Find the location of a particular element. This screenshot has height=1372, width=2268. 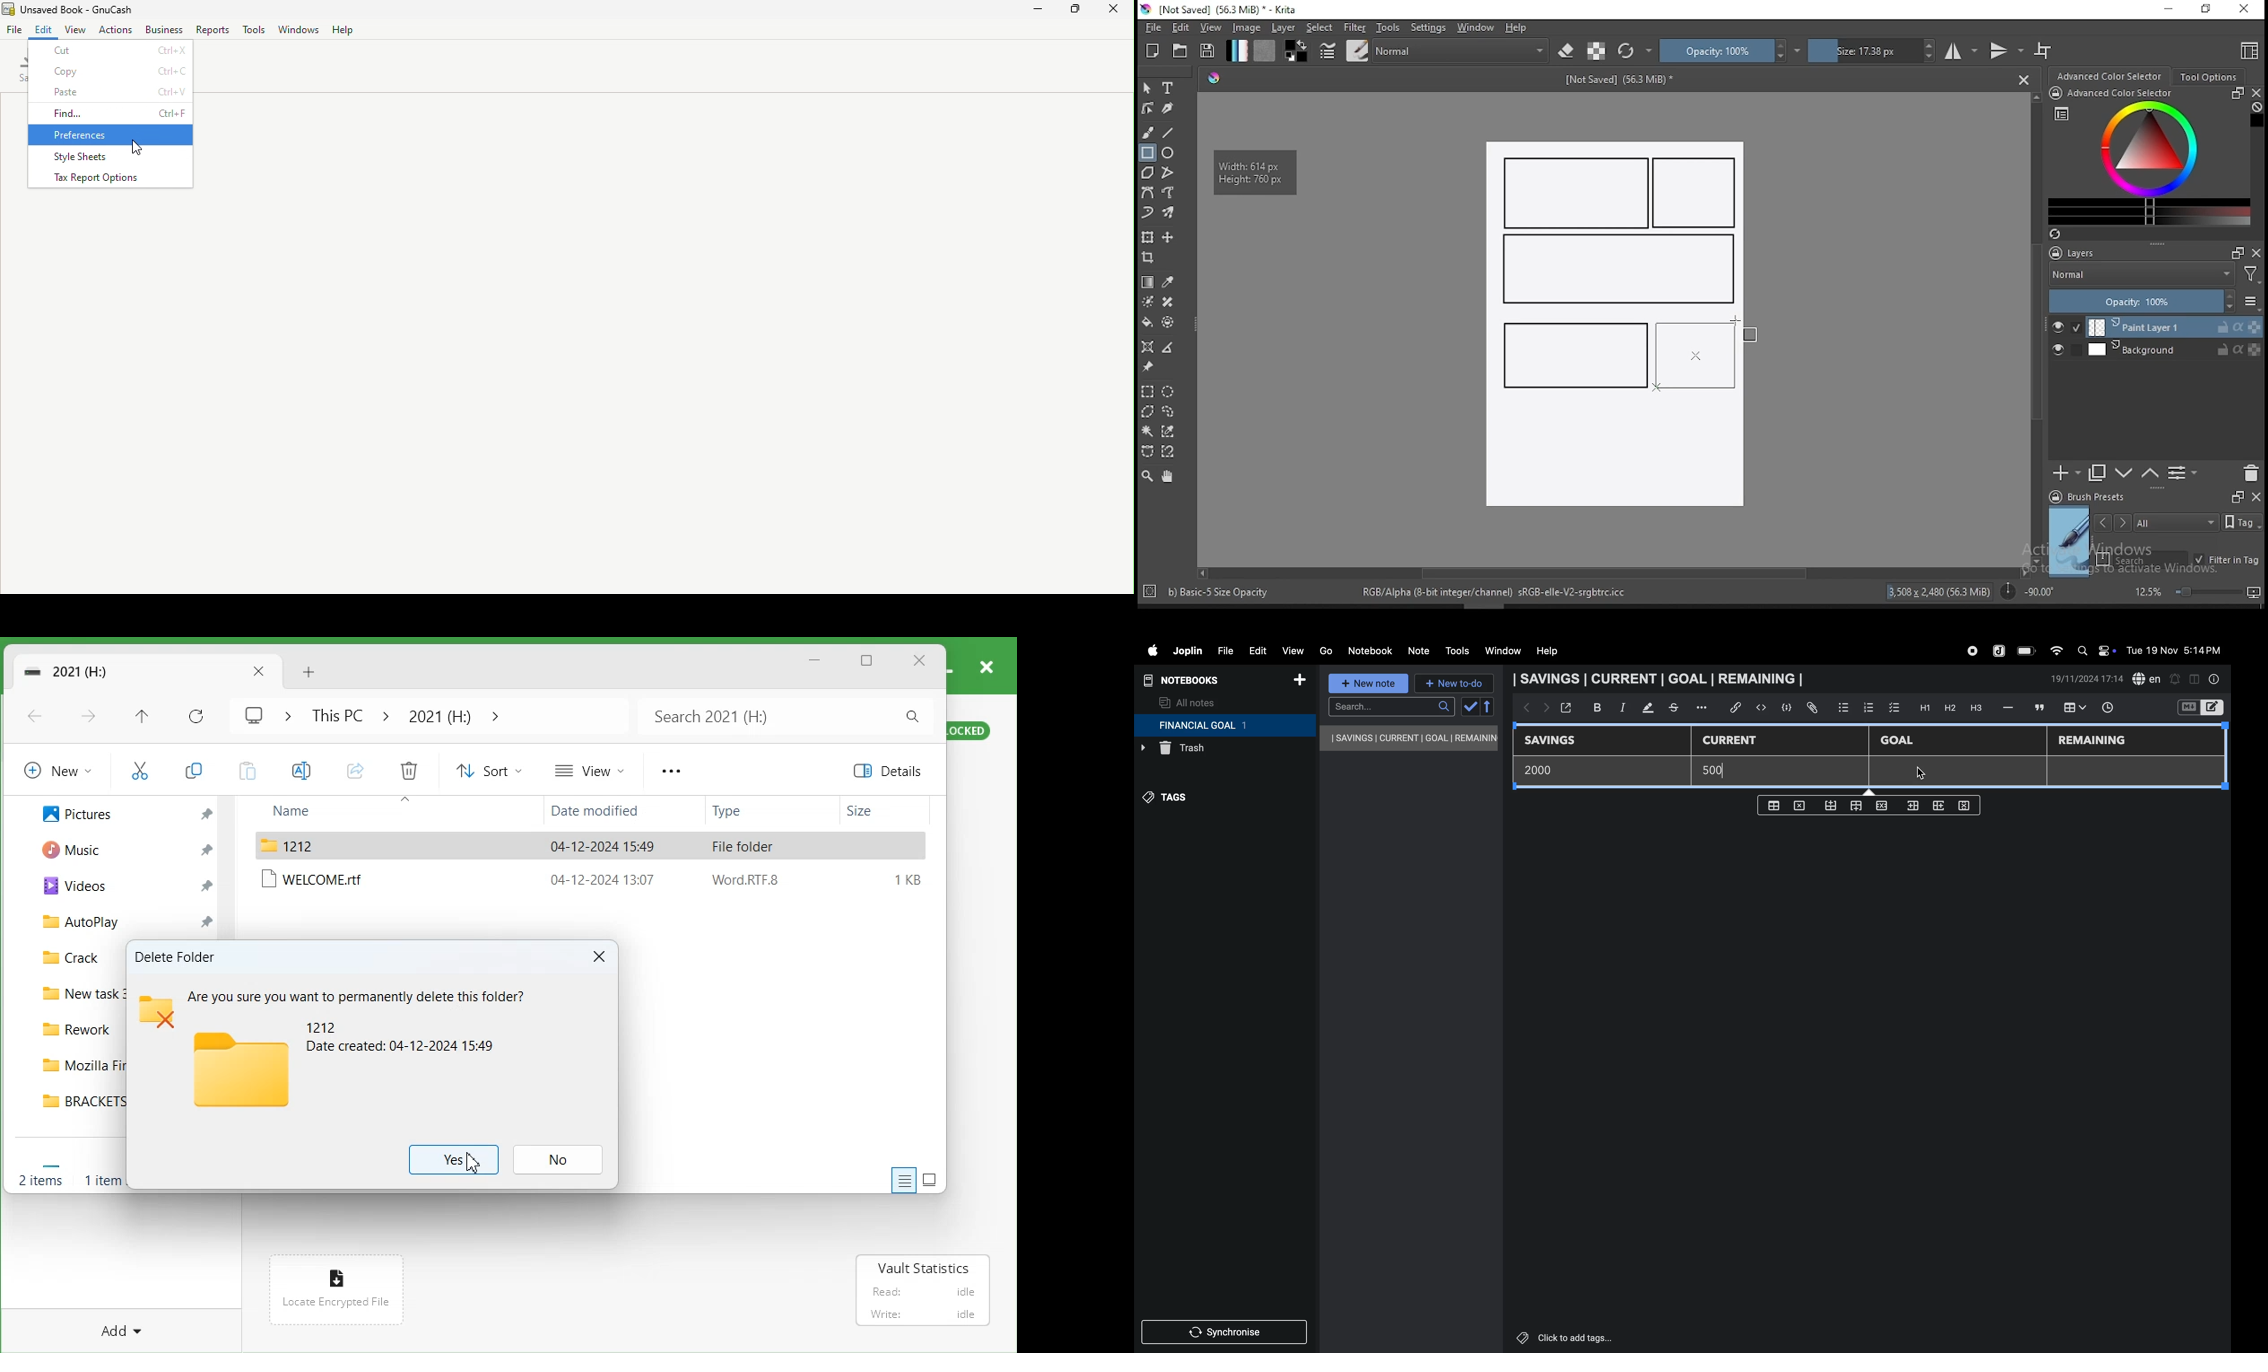

500 is located at coordinates (1719, 770).